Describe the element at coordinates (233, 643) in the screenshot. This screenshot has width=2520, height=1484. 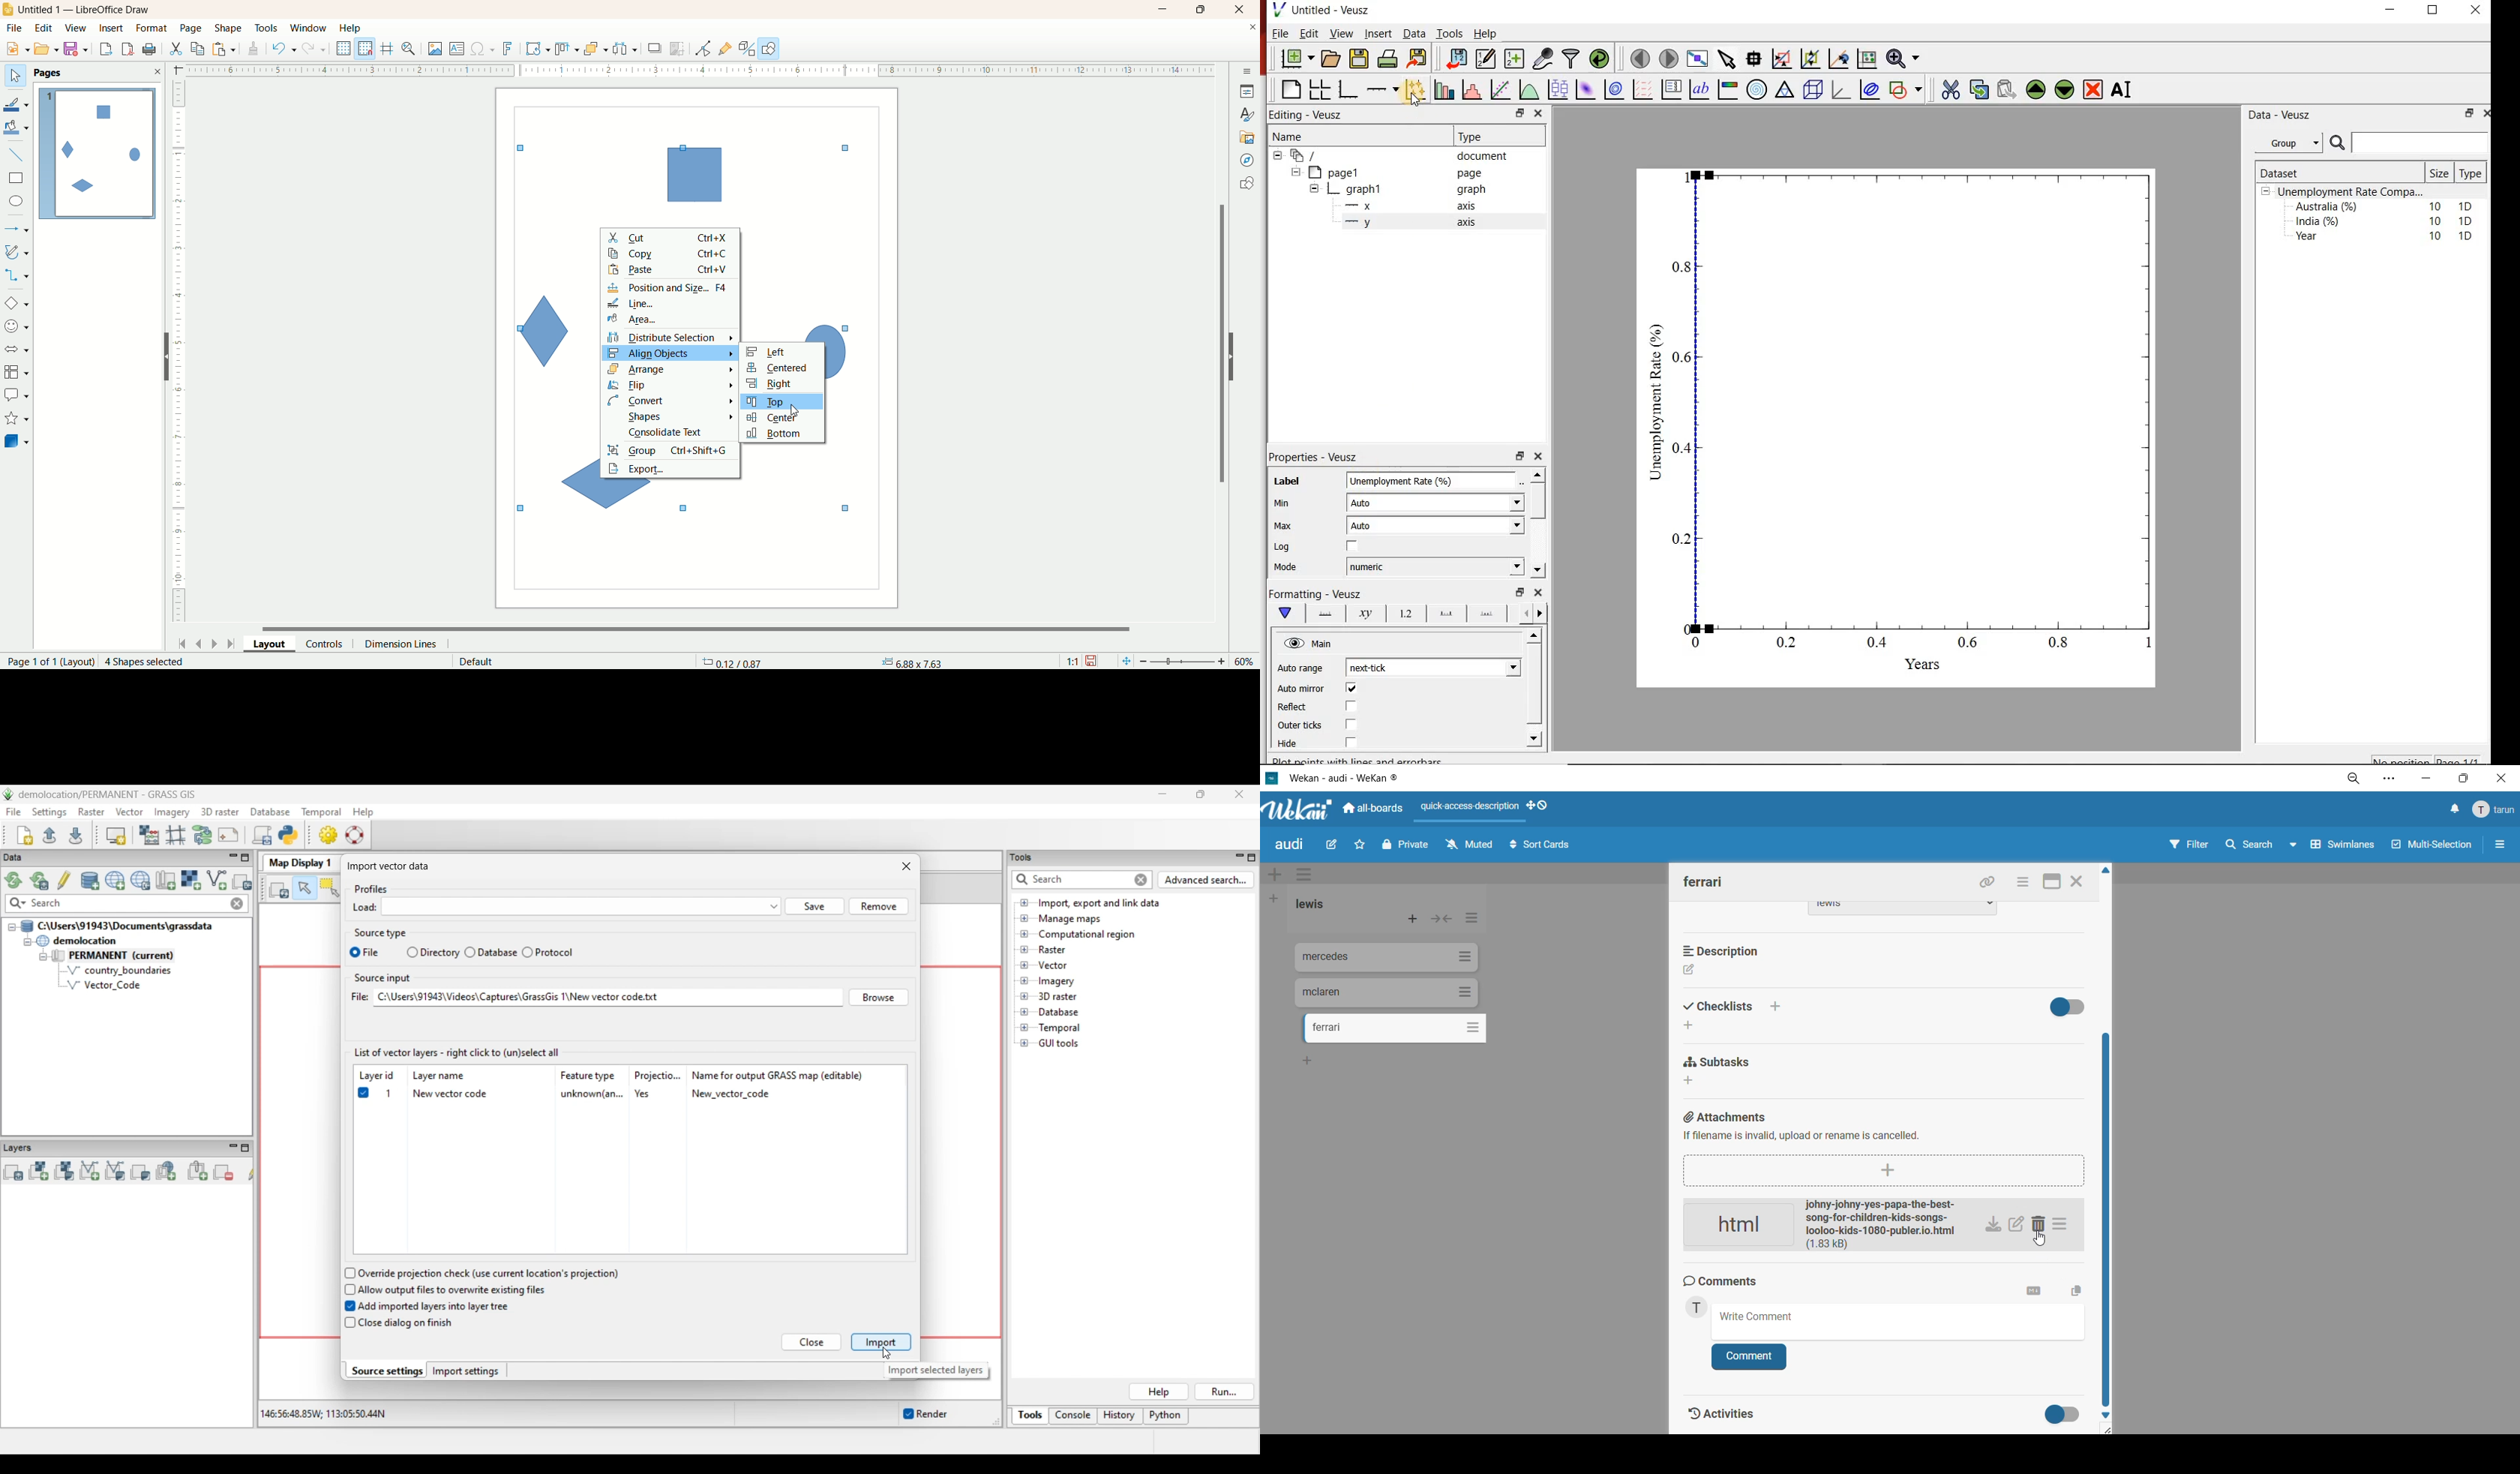
I see `last page` at that location.